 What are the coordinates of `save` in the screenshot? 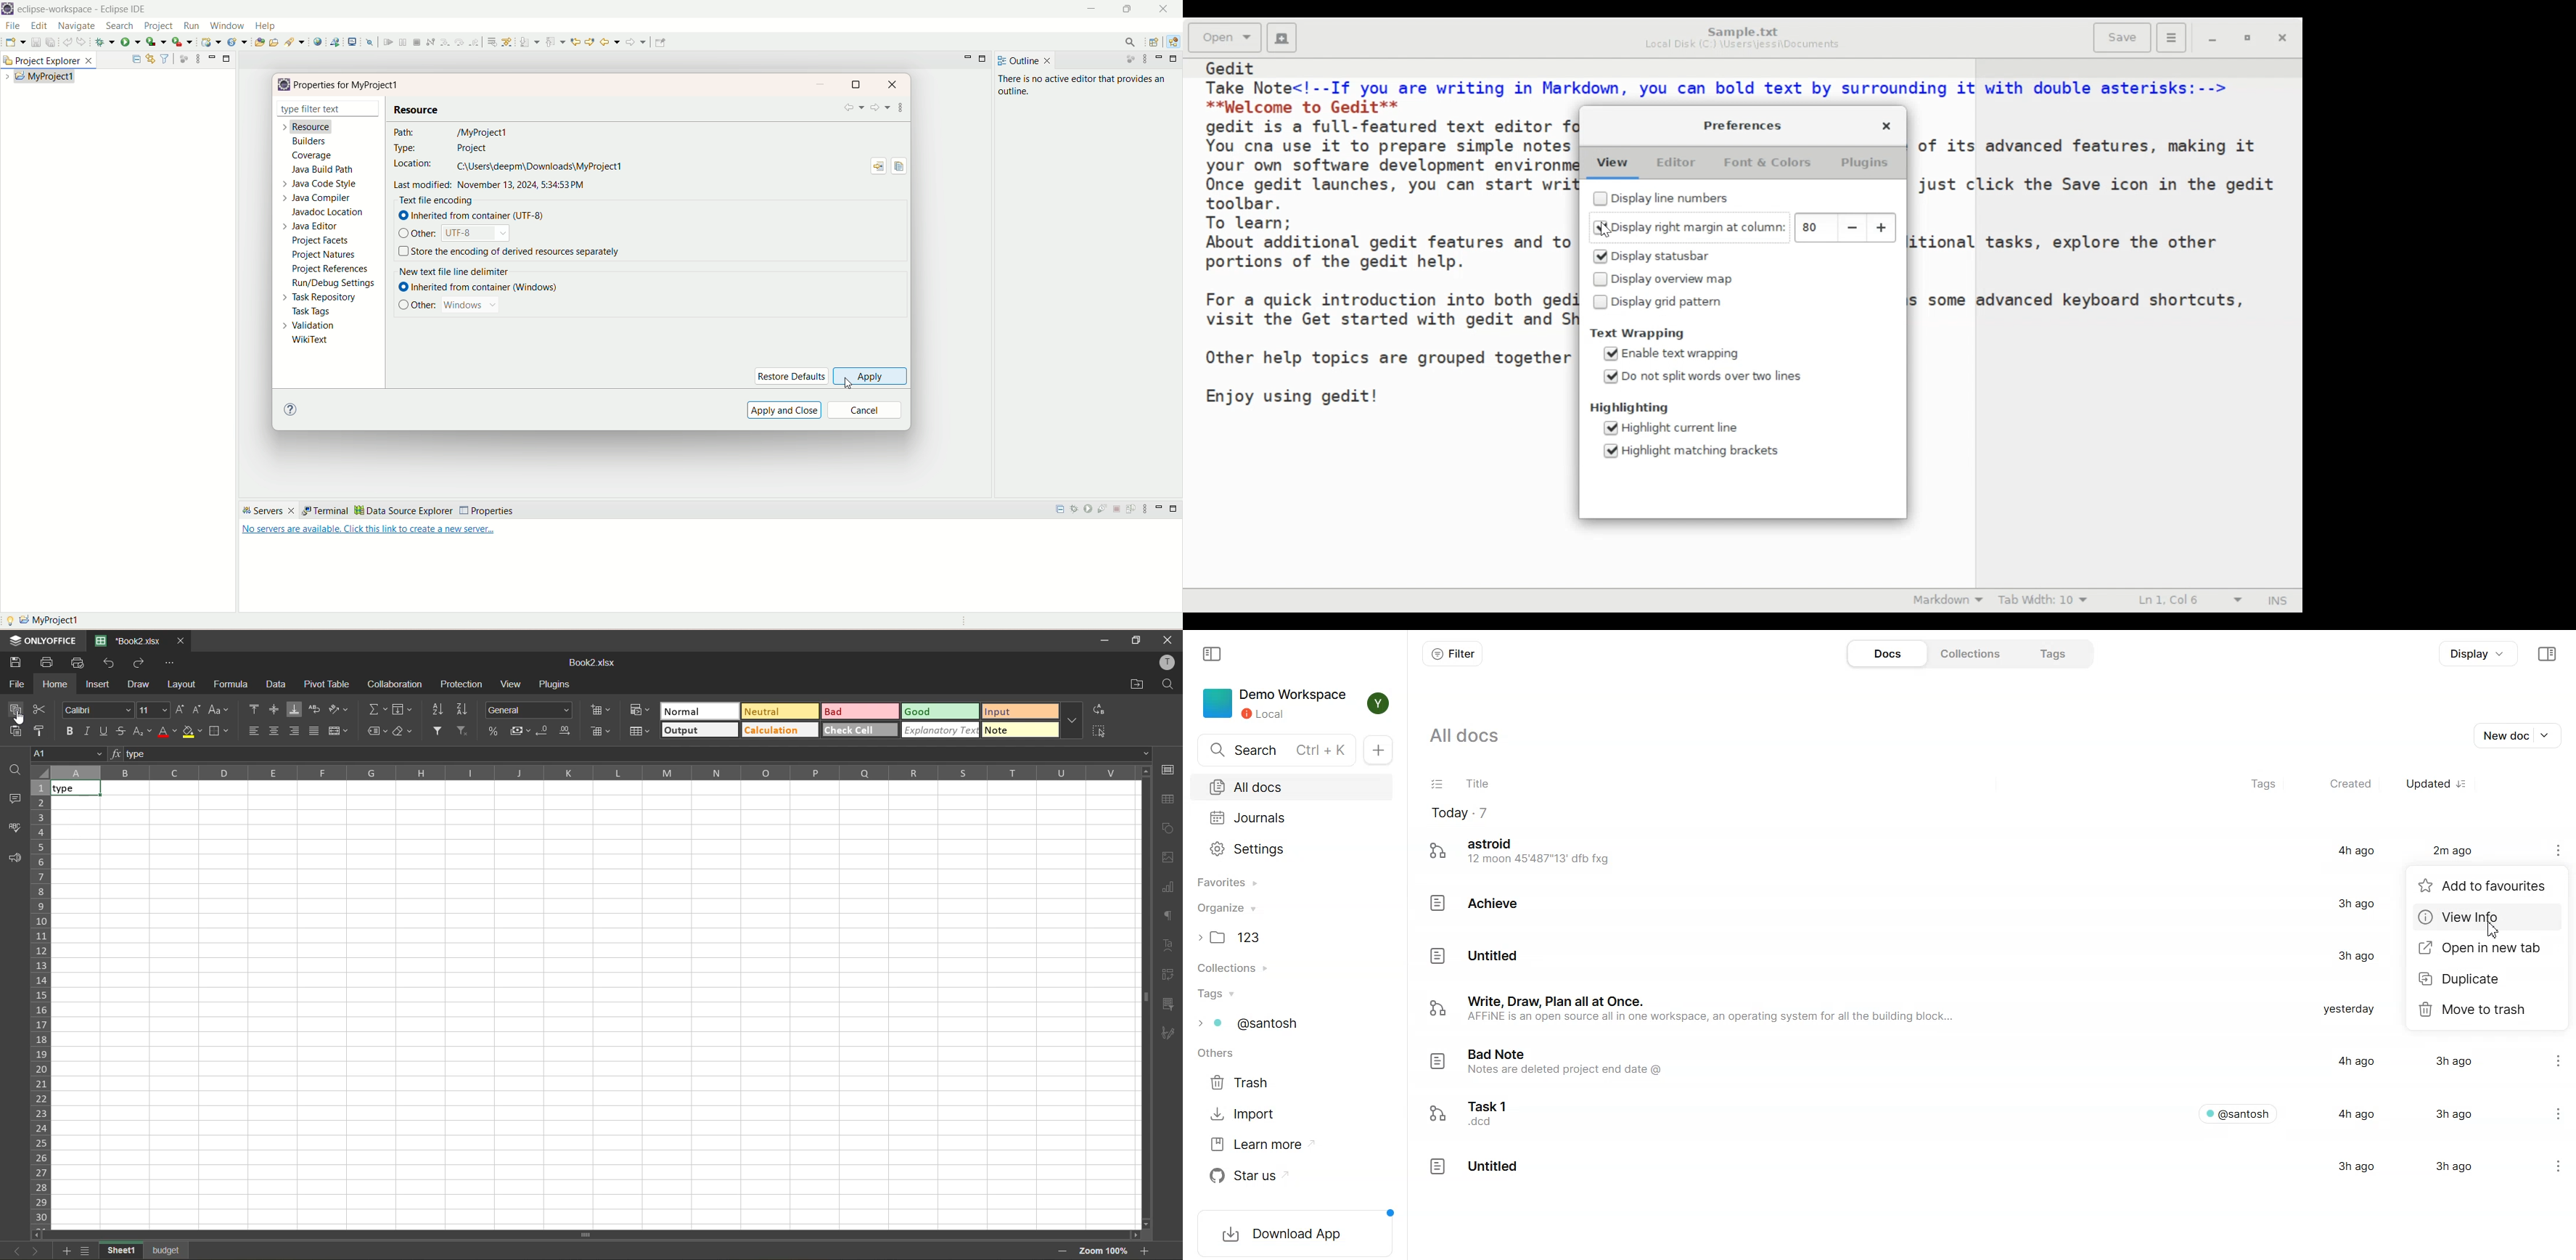 It's located at (35, 43).